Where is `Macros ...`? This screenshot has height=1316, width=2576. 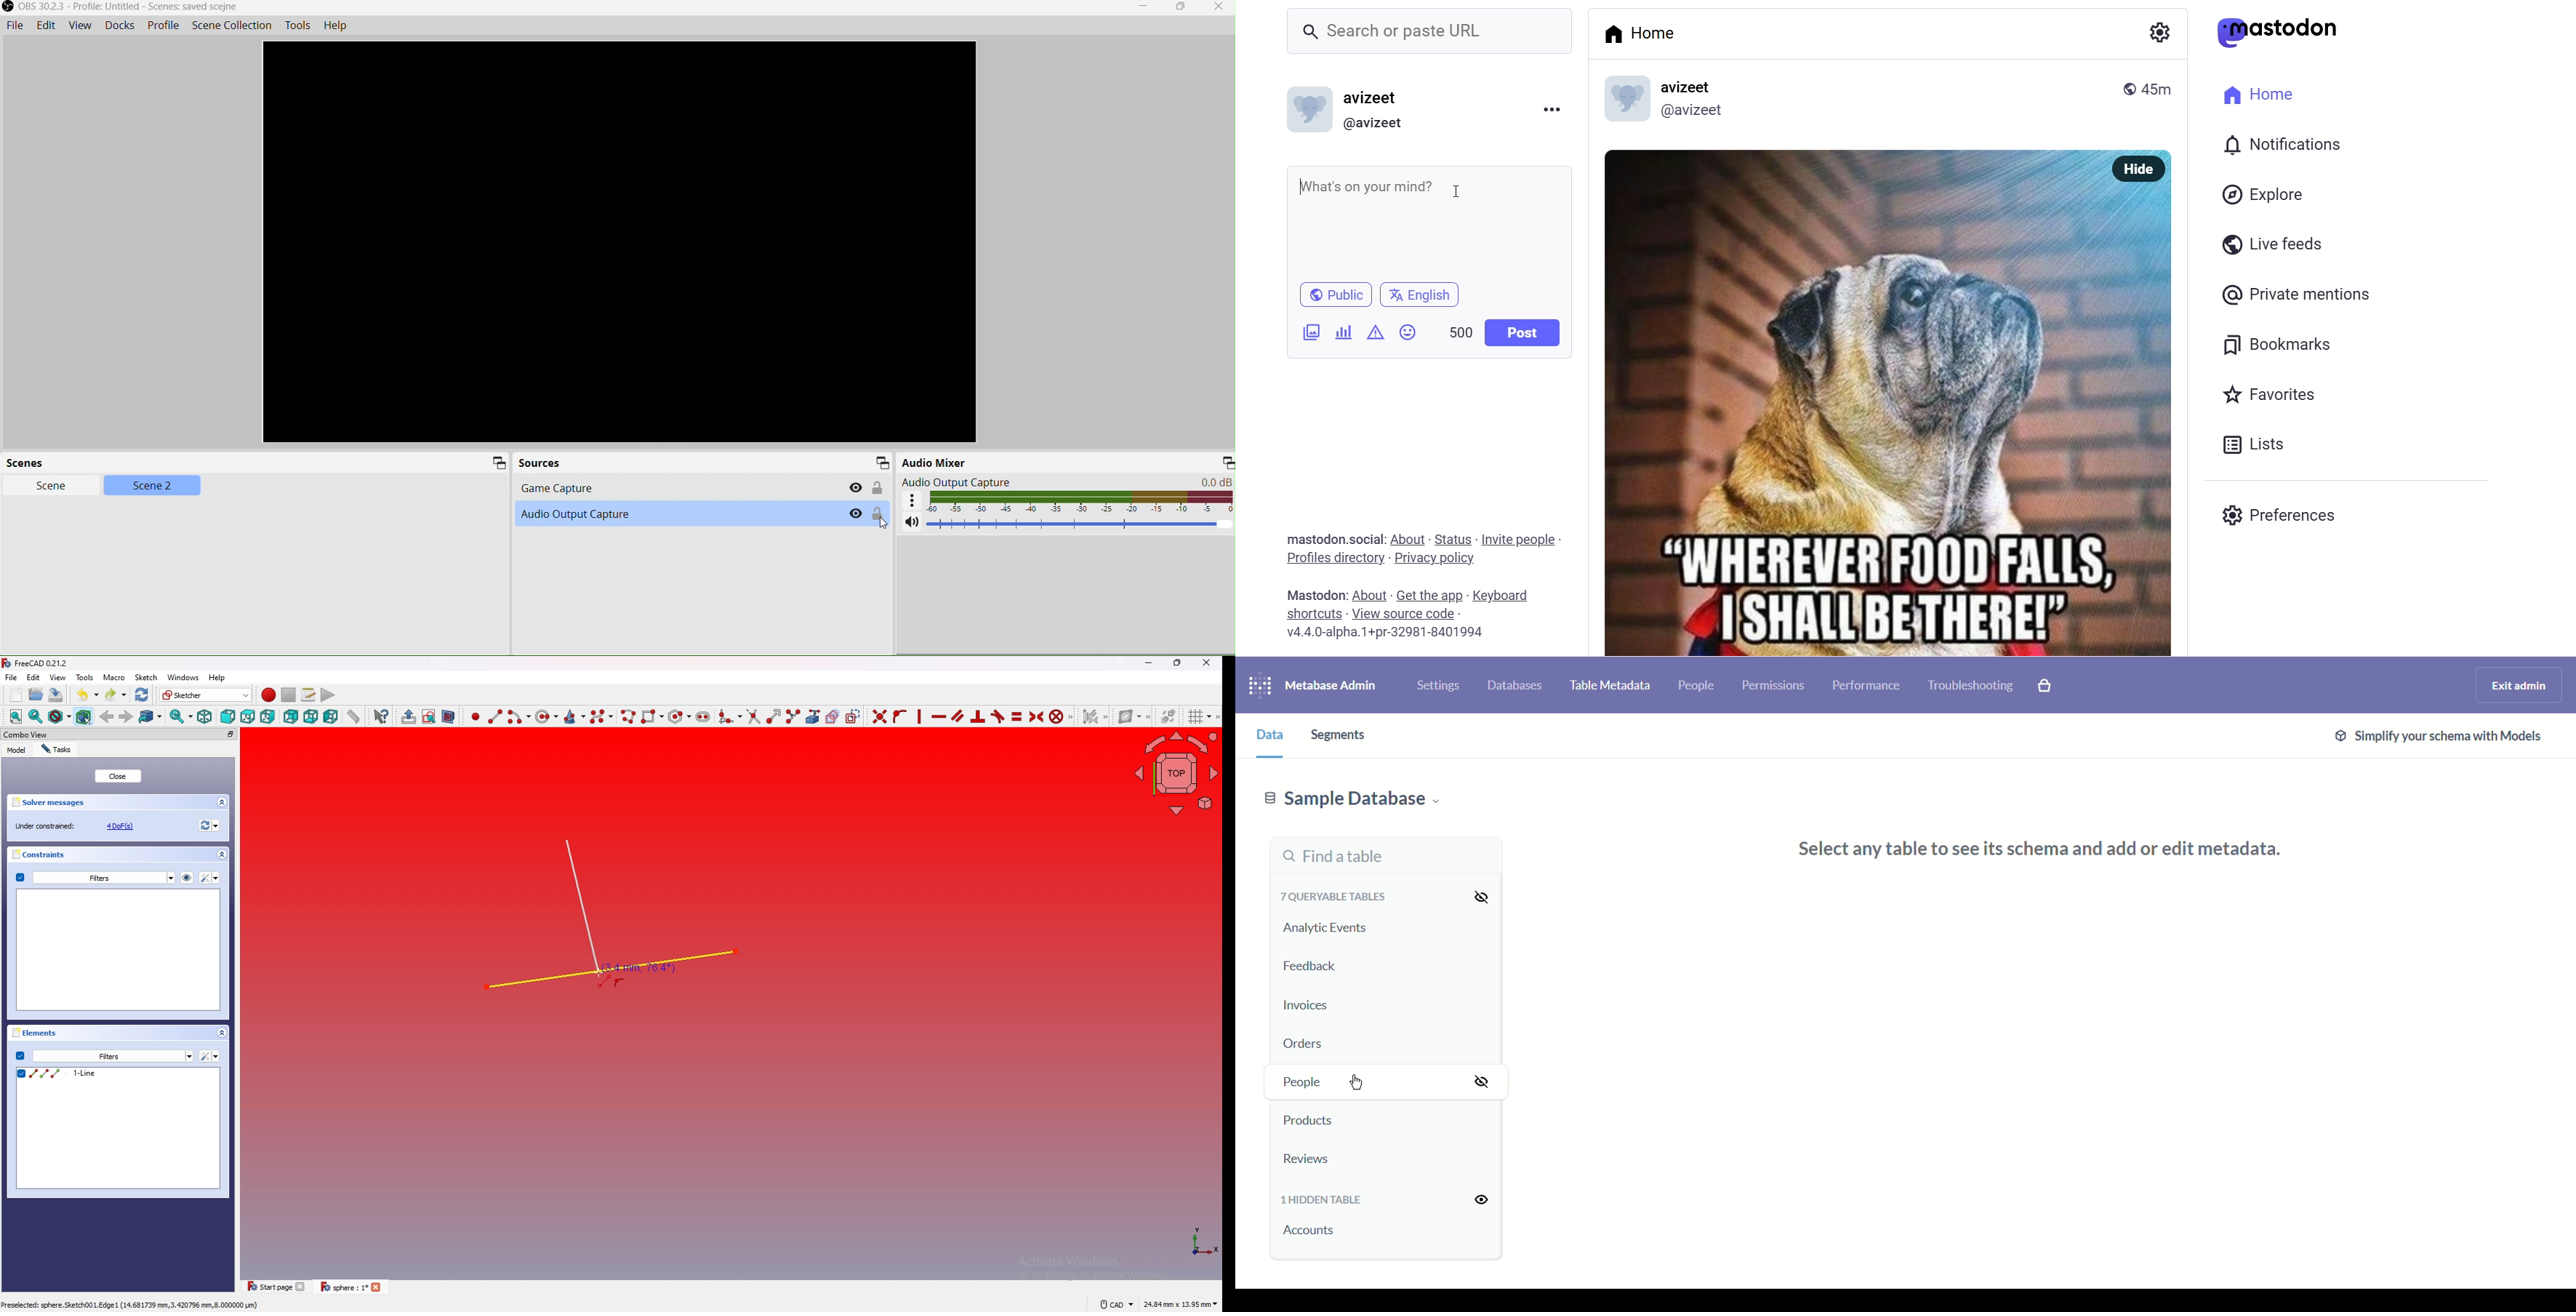
Macros ... is located at coordinates (308, 695).